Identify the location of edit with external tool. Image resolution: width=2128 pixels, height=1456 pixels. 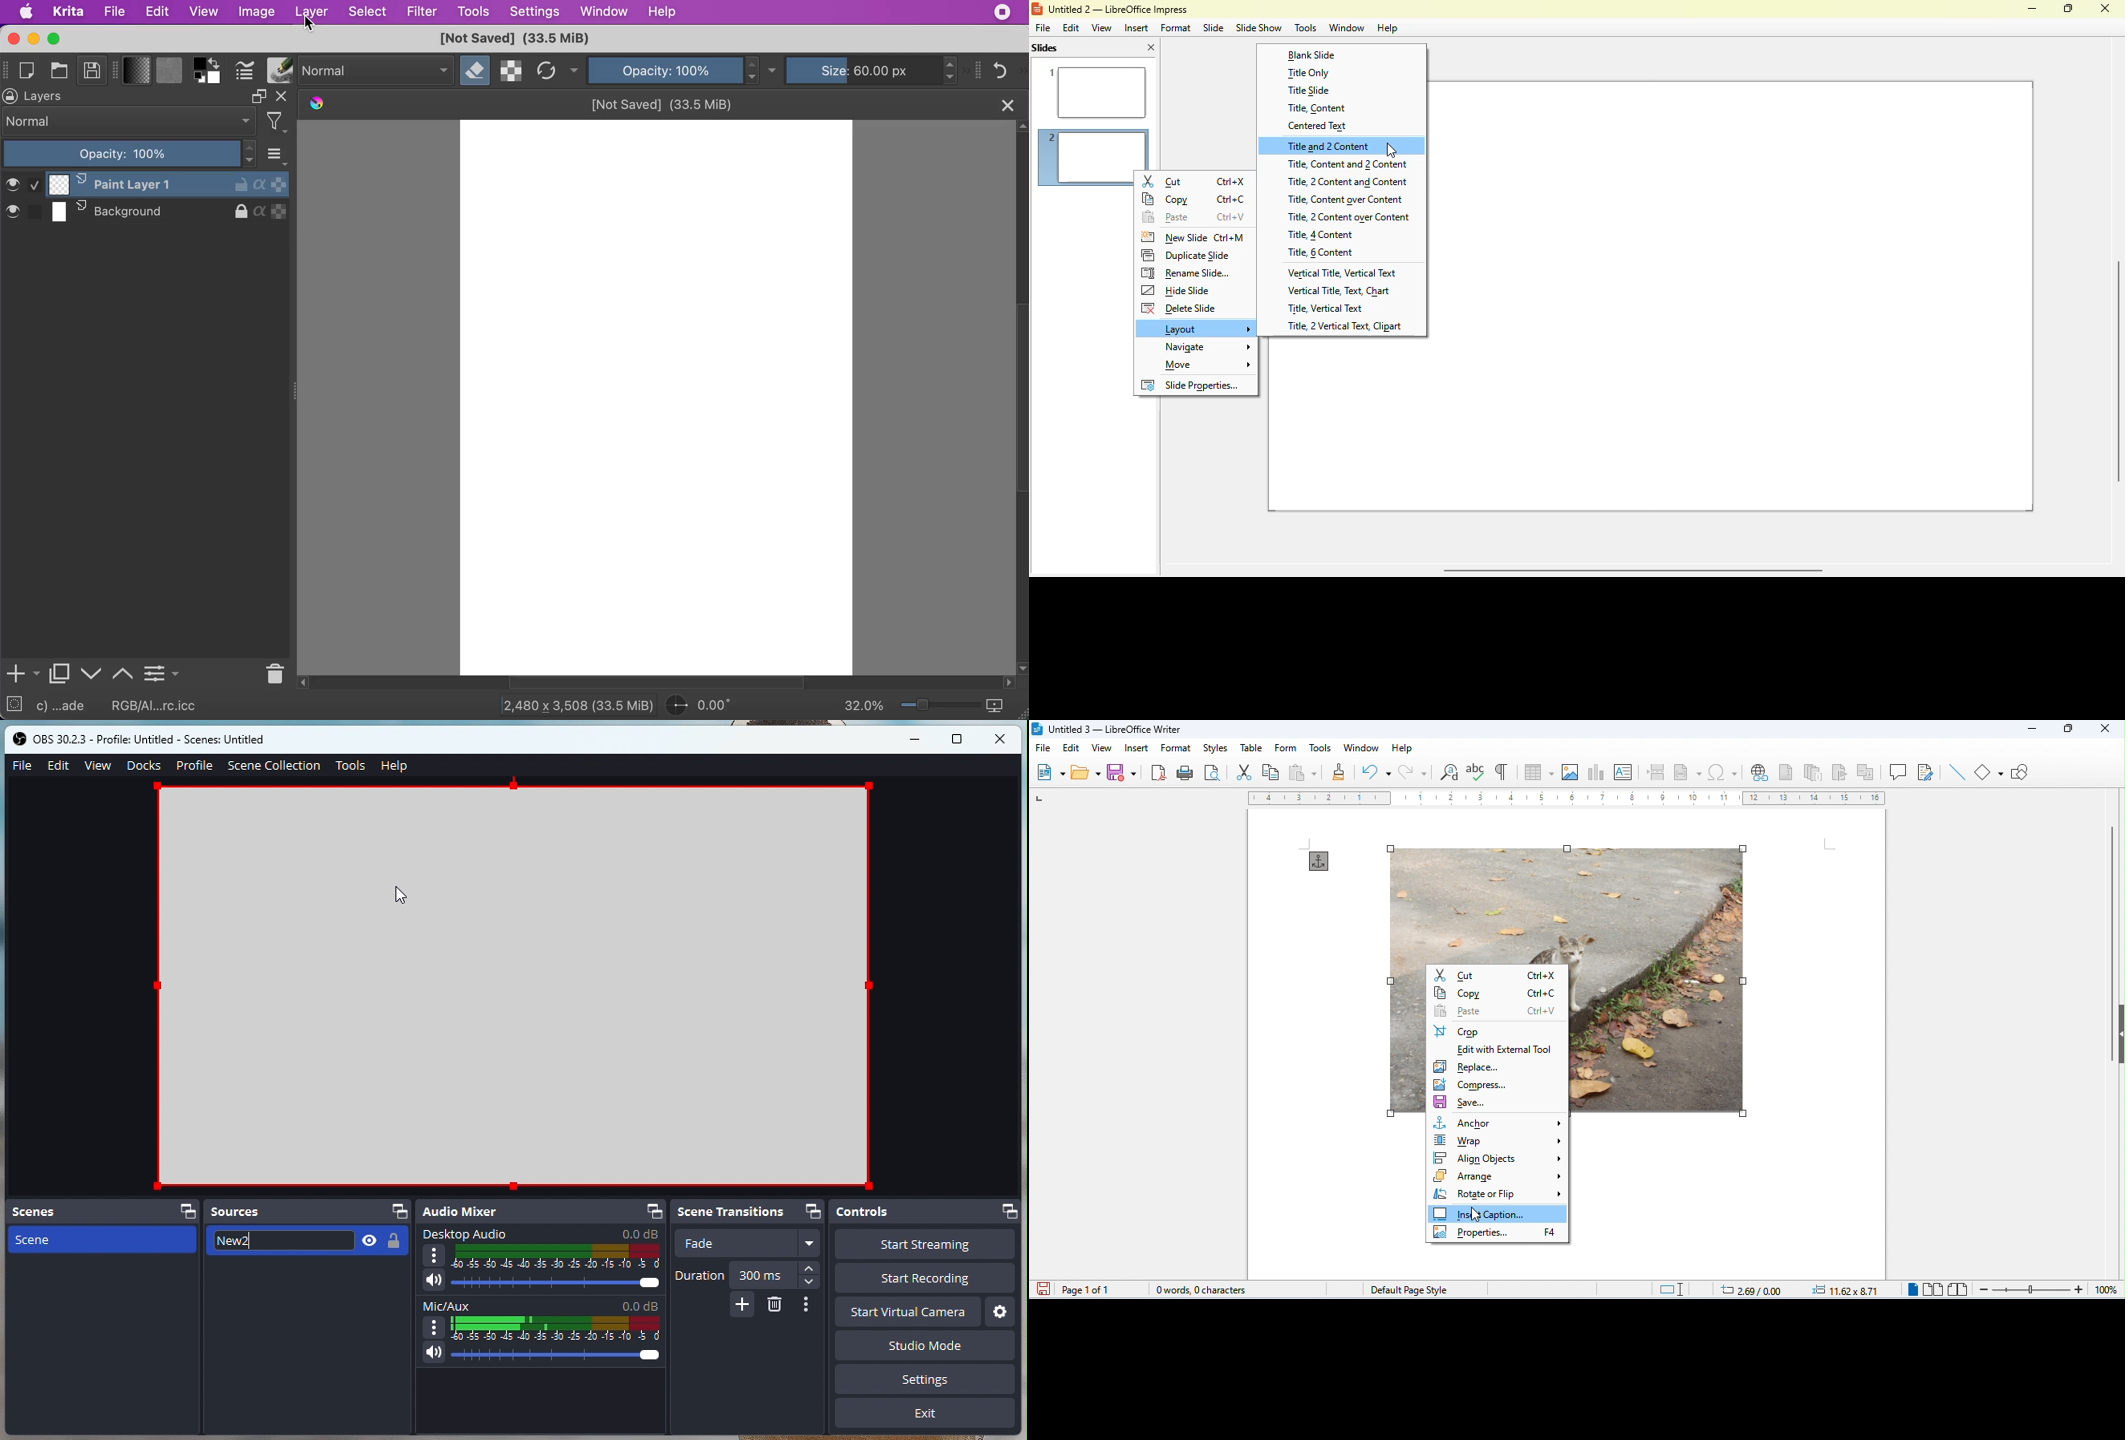
(1506, 1051).